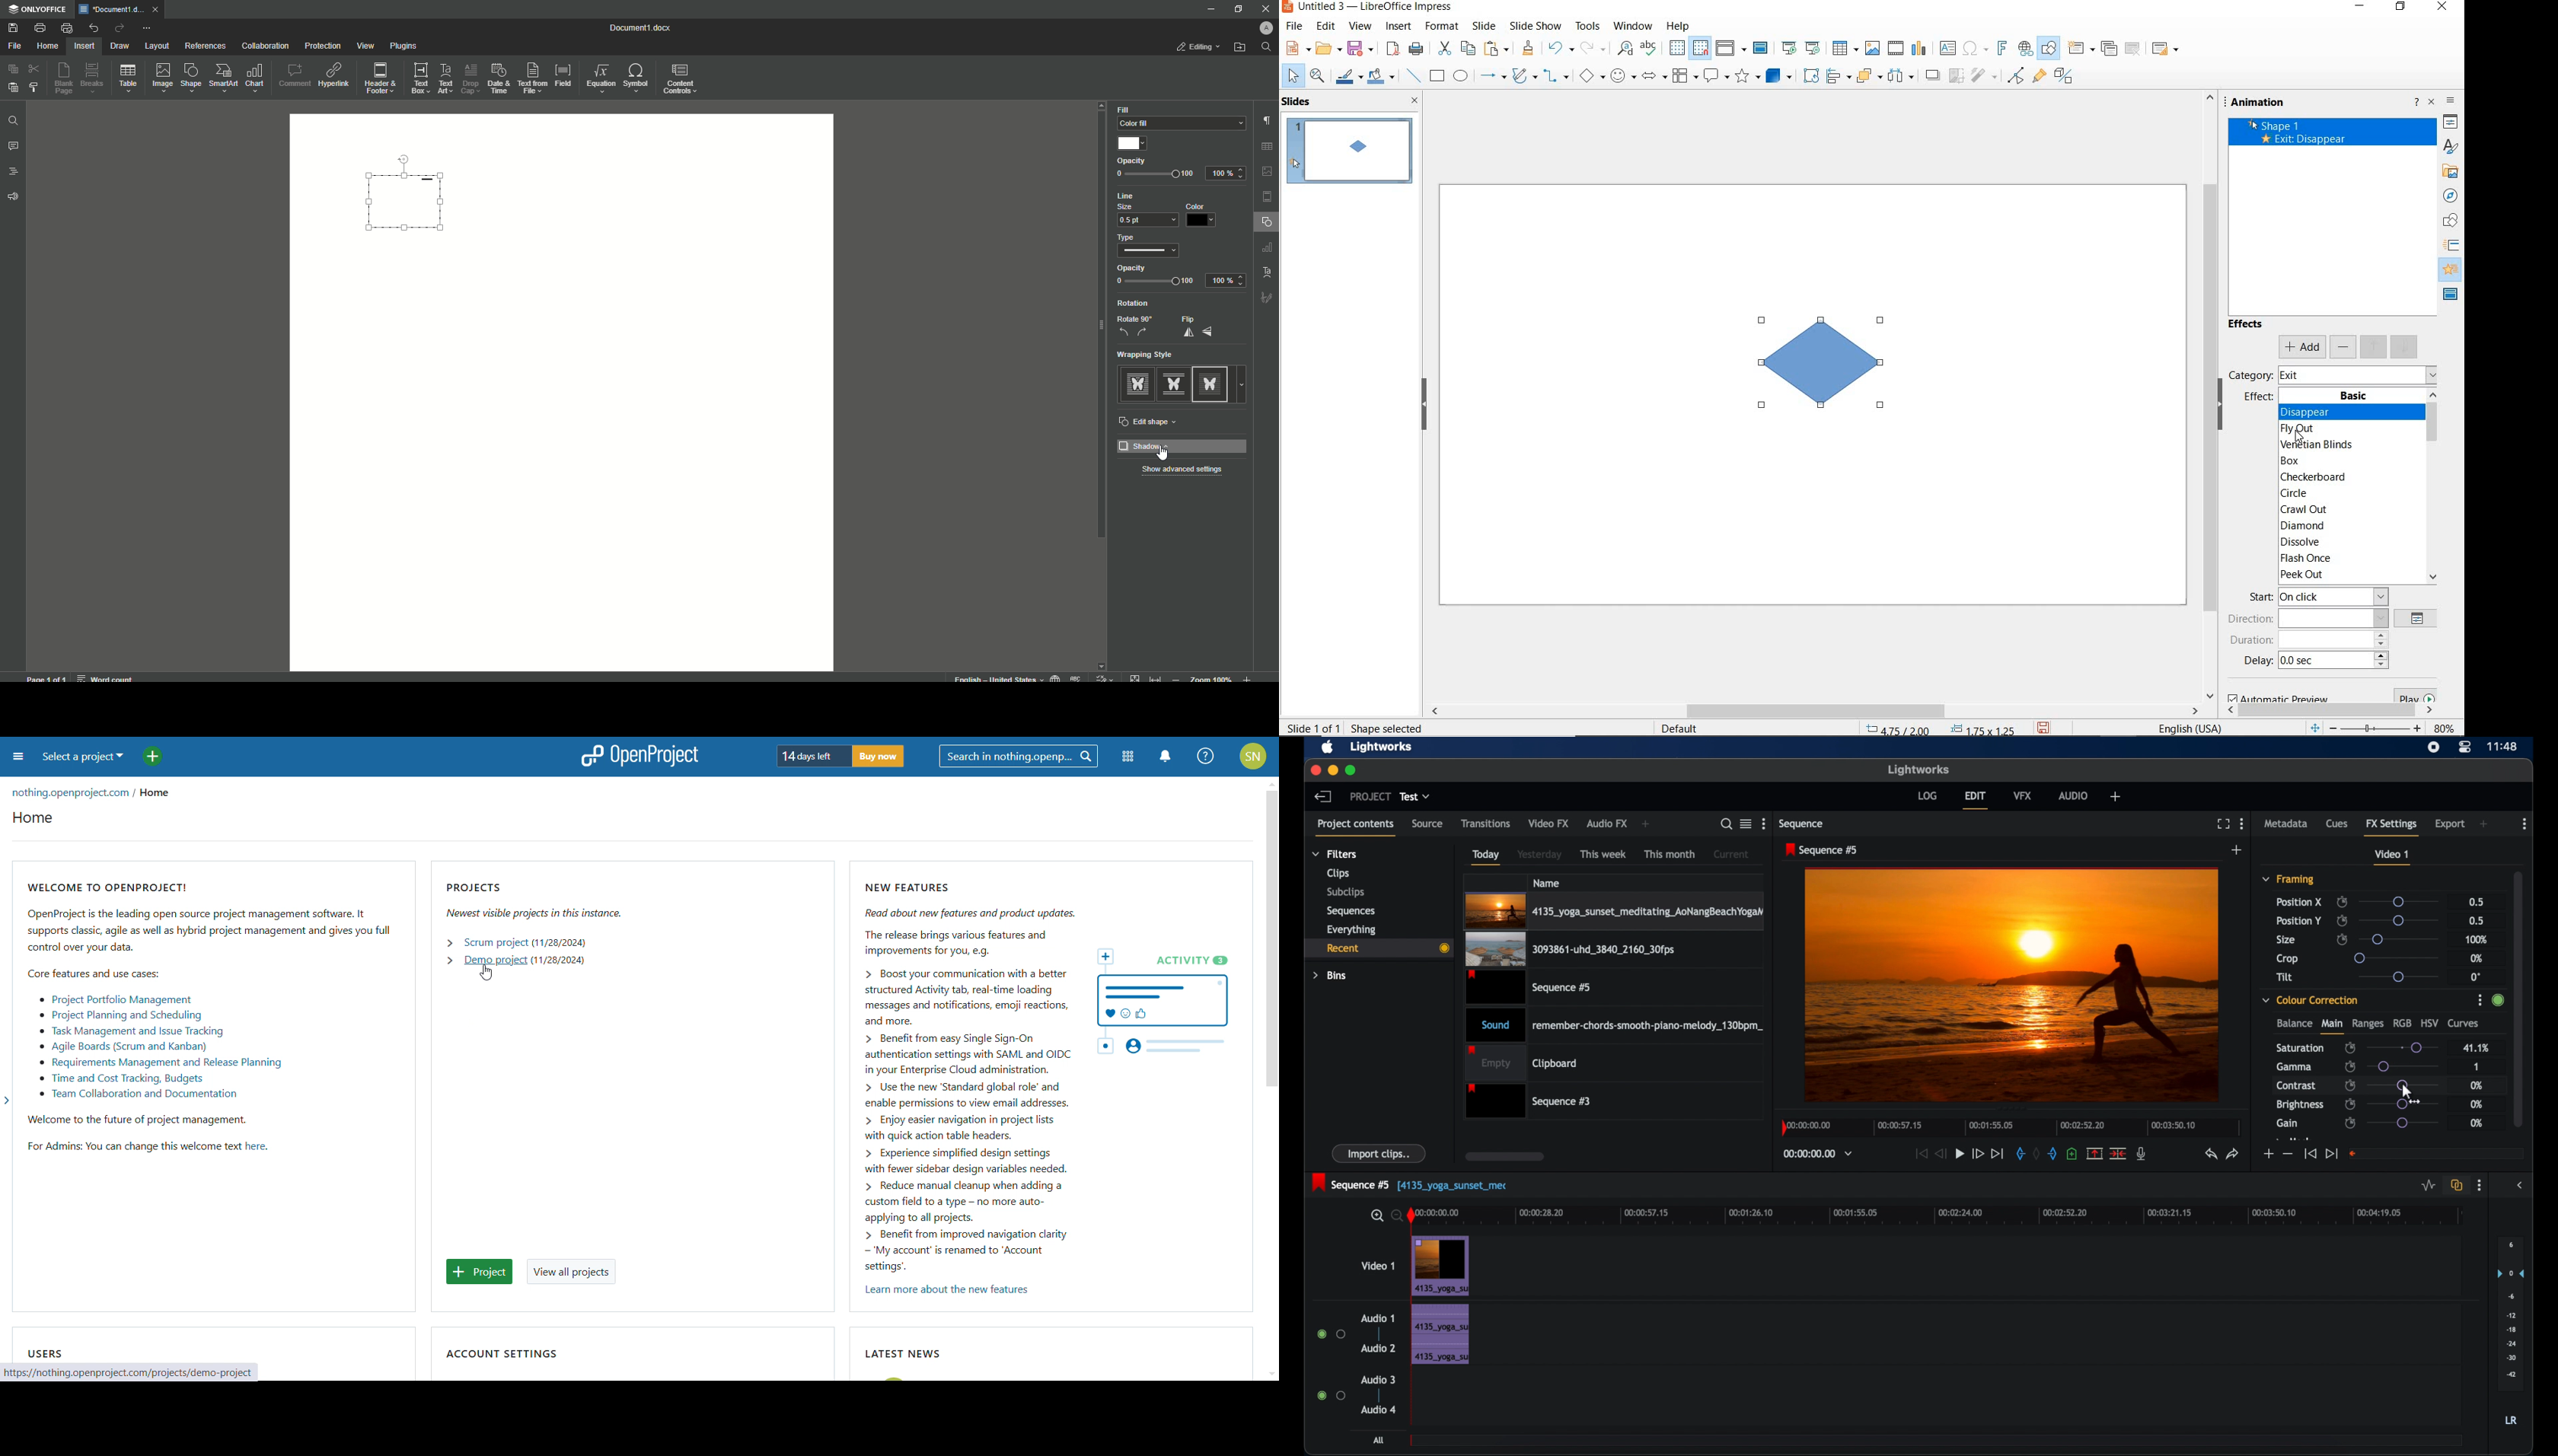 This screenshot has height=1456, width=2576. Describe the element at coordinates (104, 676) in the screenshot. I see `word count` at that location.